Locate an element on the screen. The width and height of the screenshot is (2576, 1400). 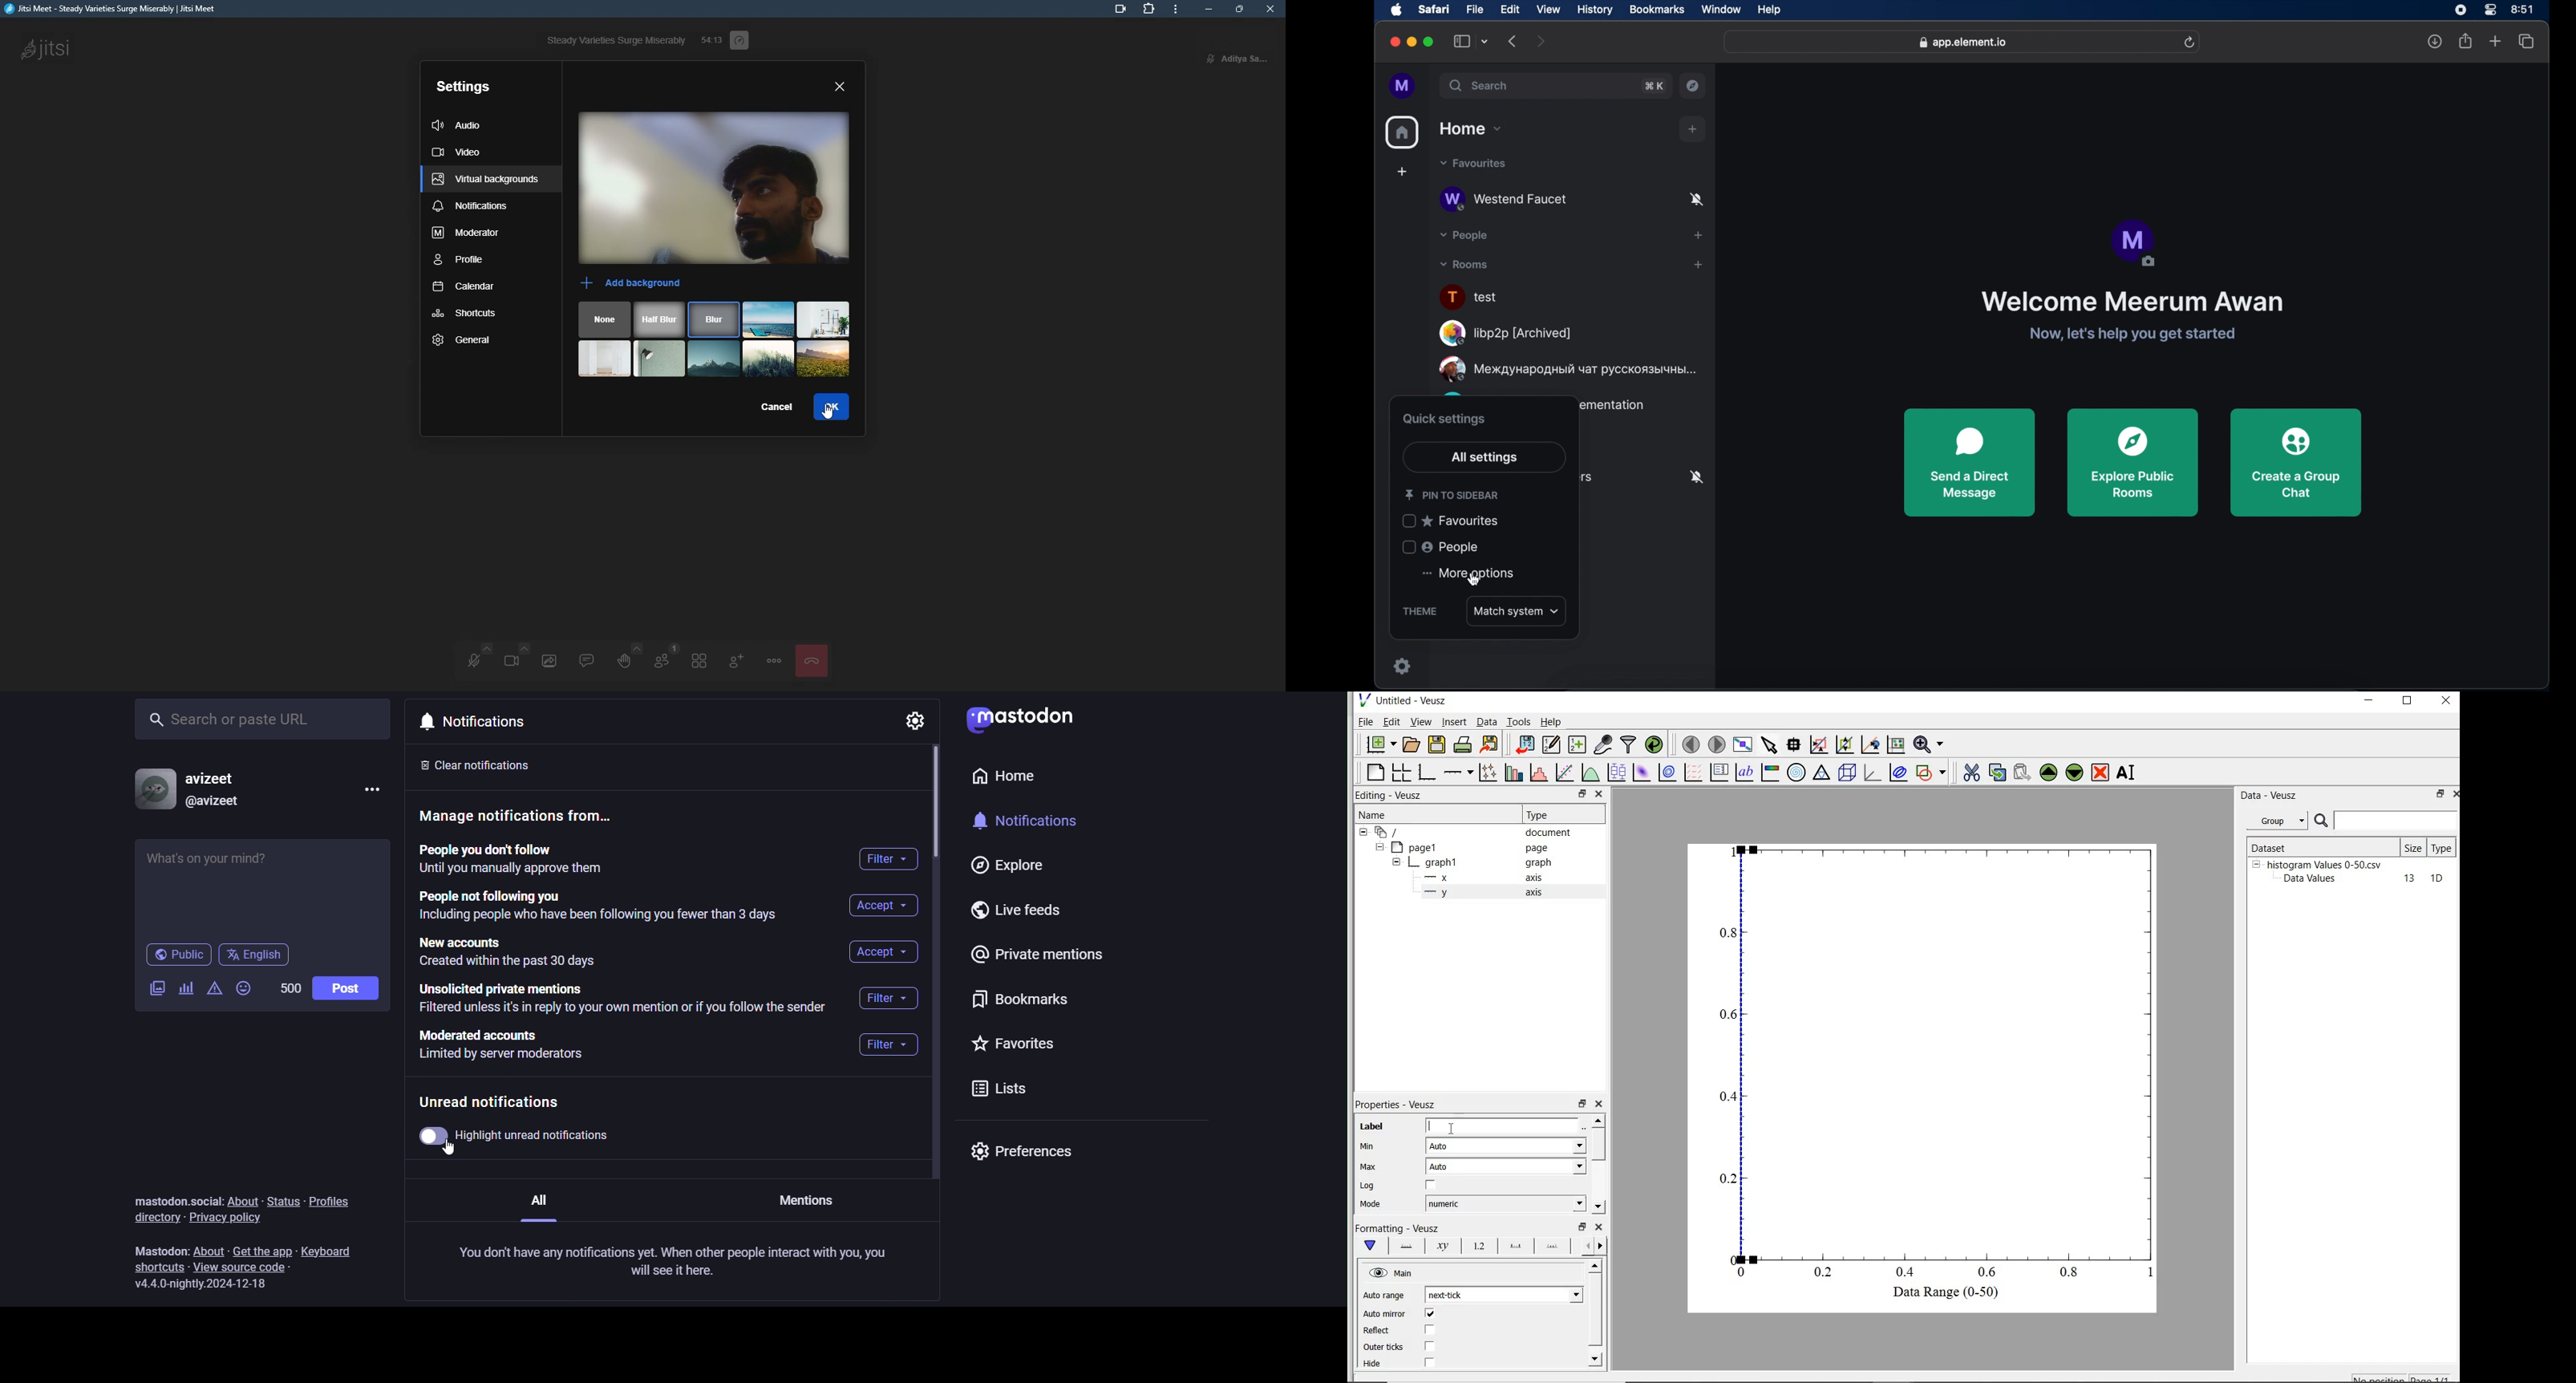
plot 2d dataset as contours is located at coordinates (1667, 772).